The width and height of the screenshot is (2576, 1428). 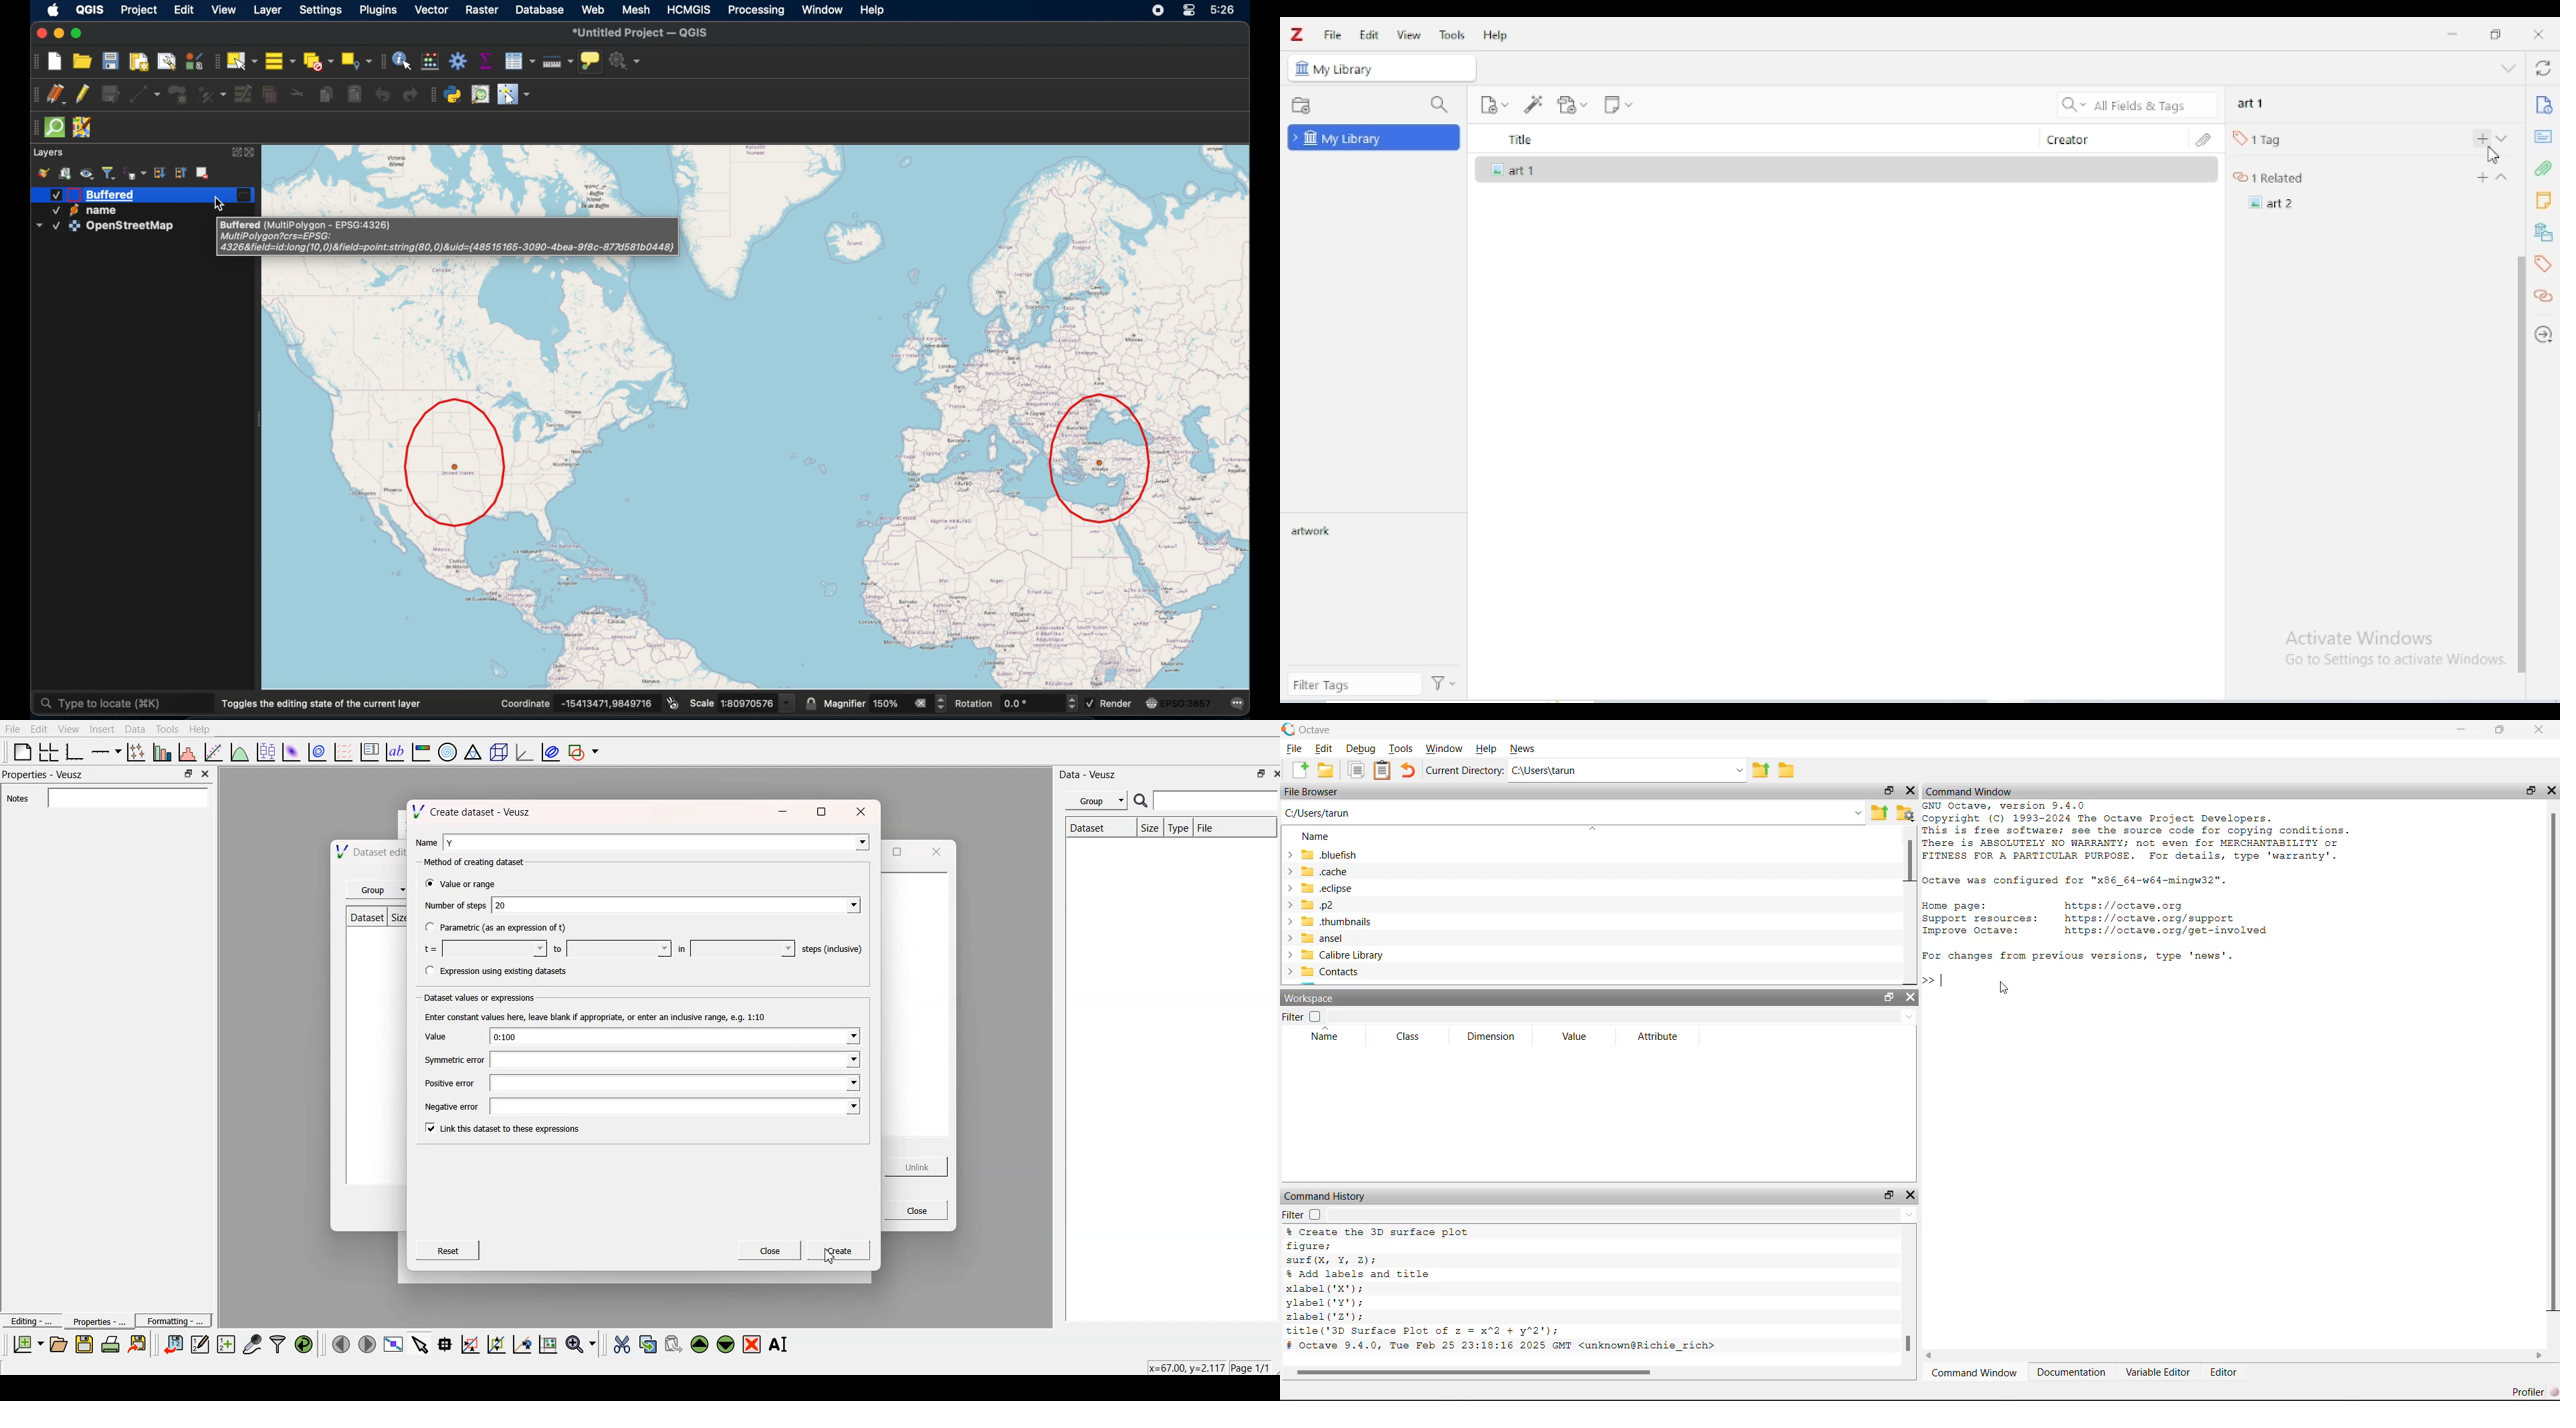 What do you see at coordinates (1321, 973) in the screenshot?
I see `Contacts` at bounding box center [1321, 973].